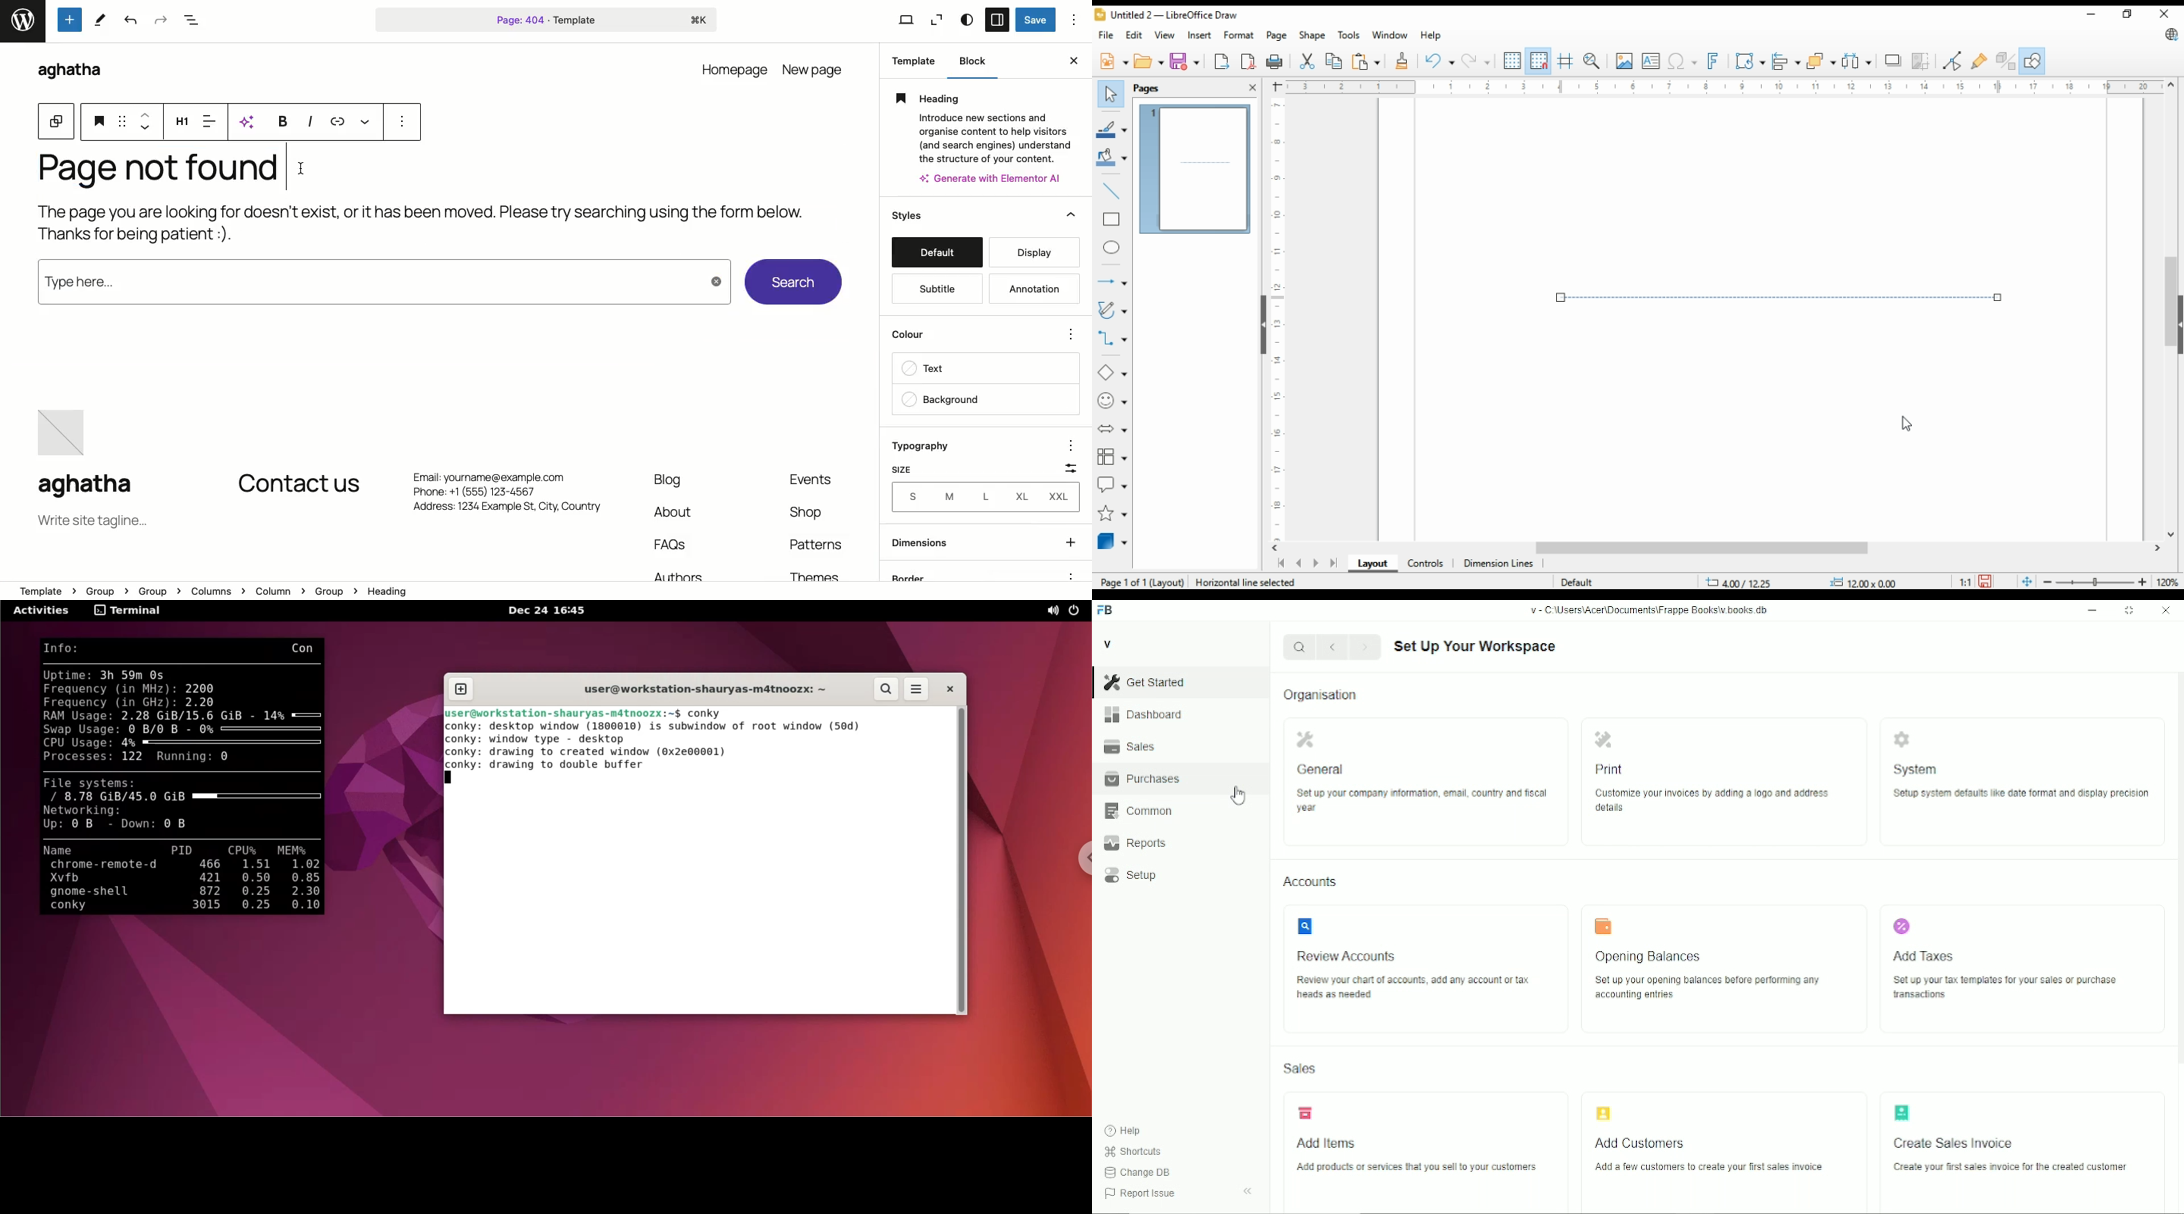 This screenshot has height=1232, width=2184. I want to click on L, so click(987, 498).